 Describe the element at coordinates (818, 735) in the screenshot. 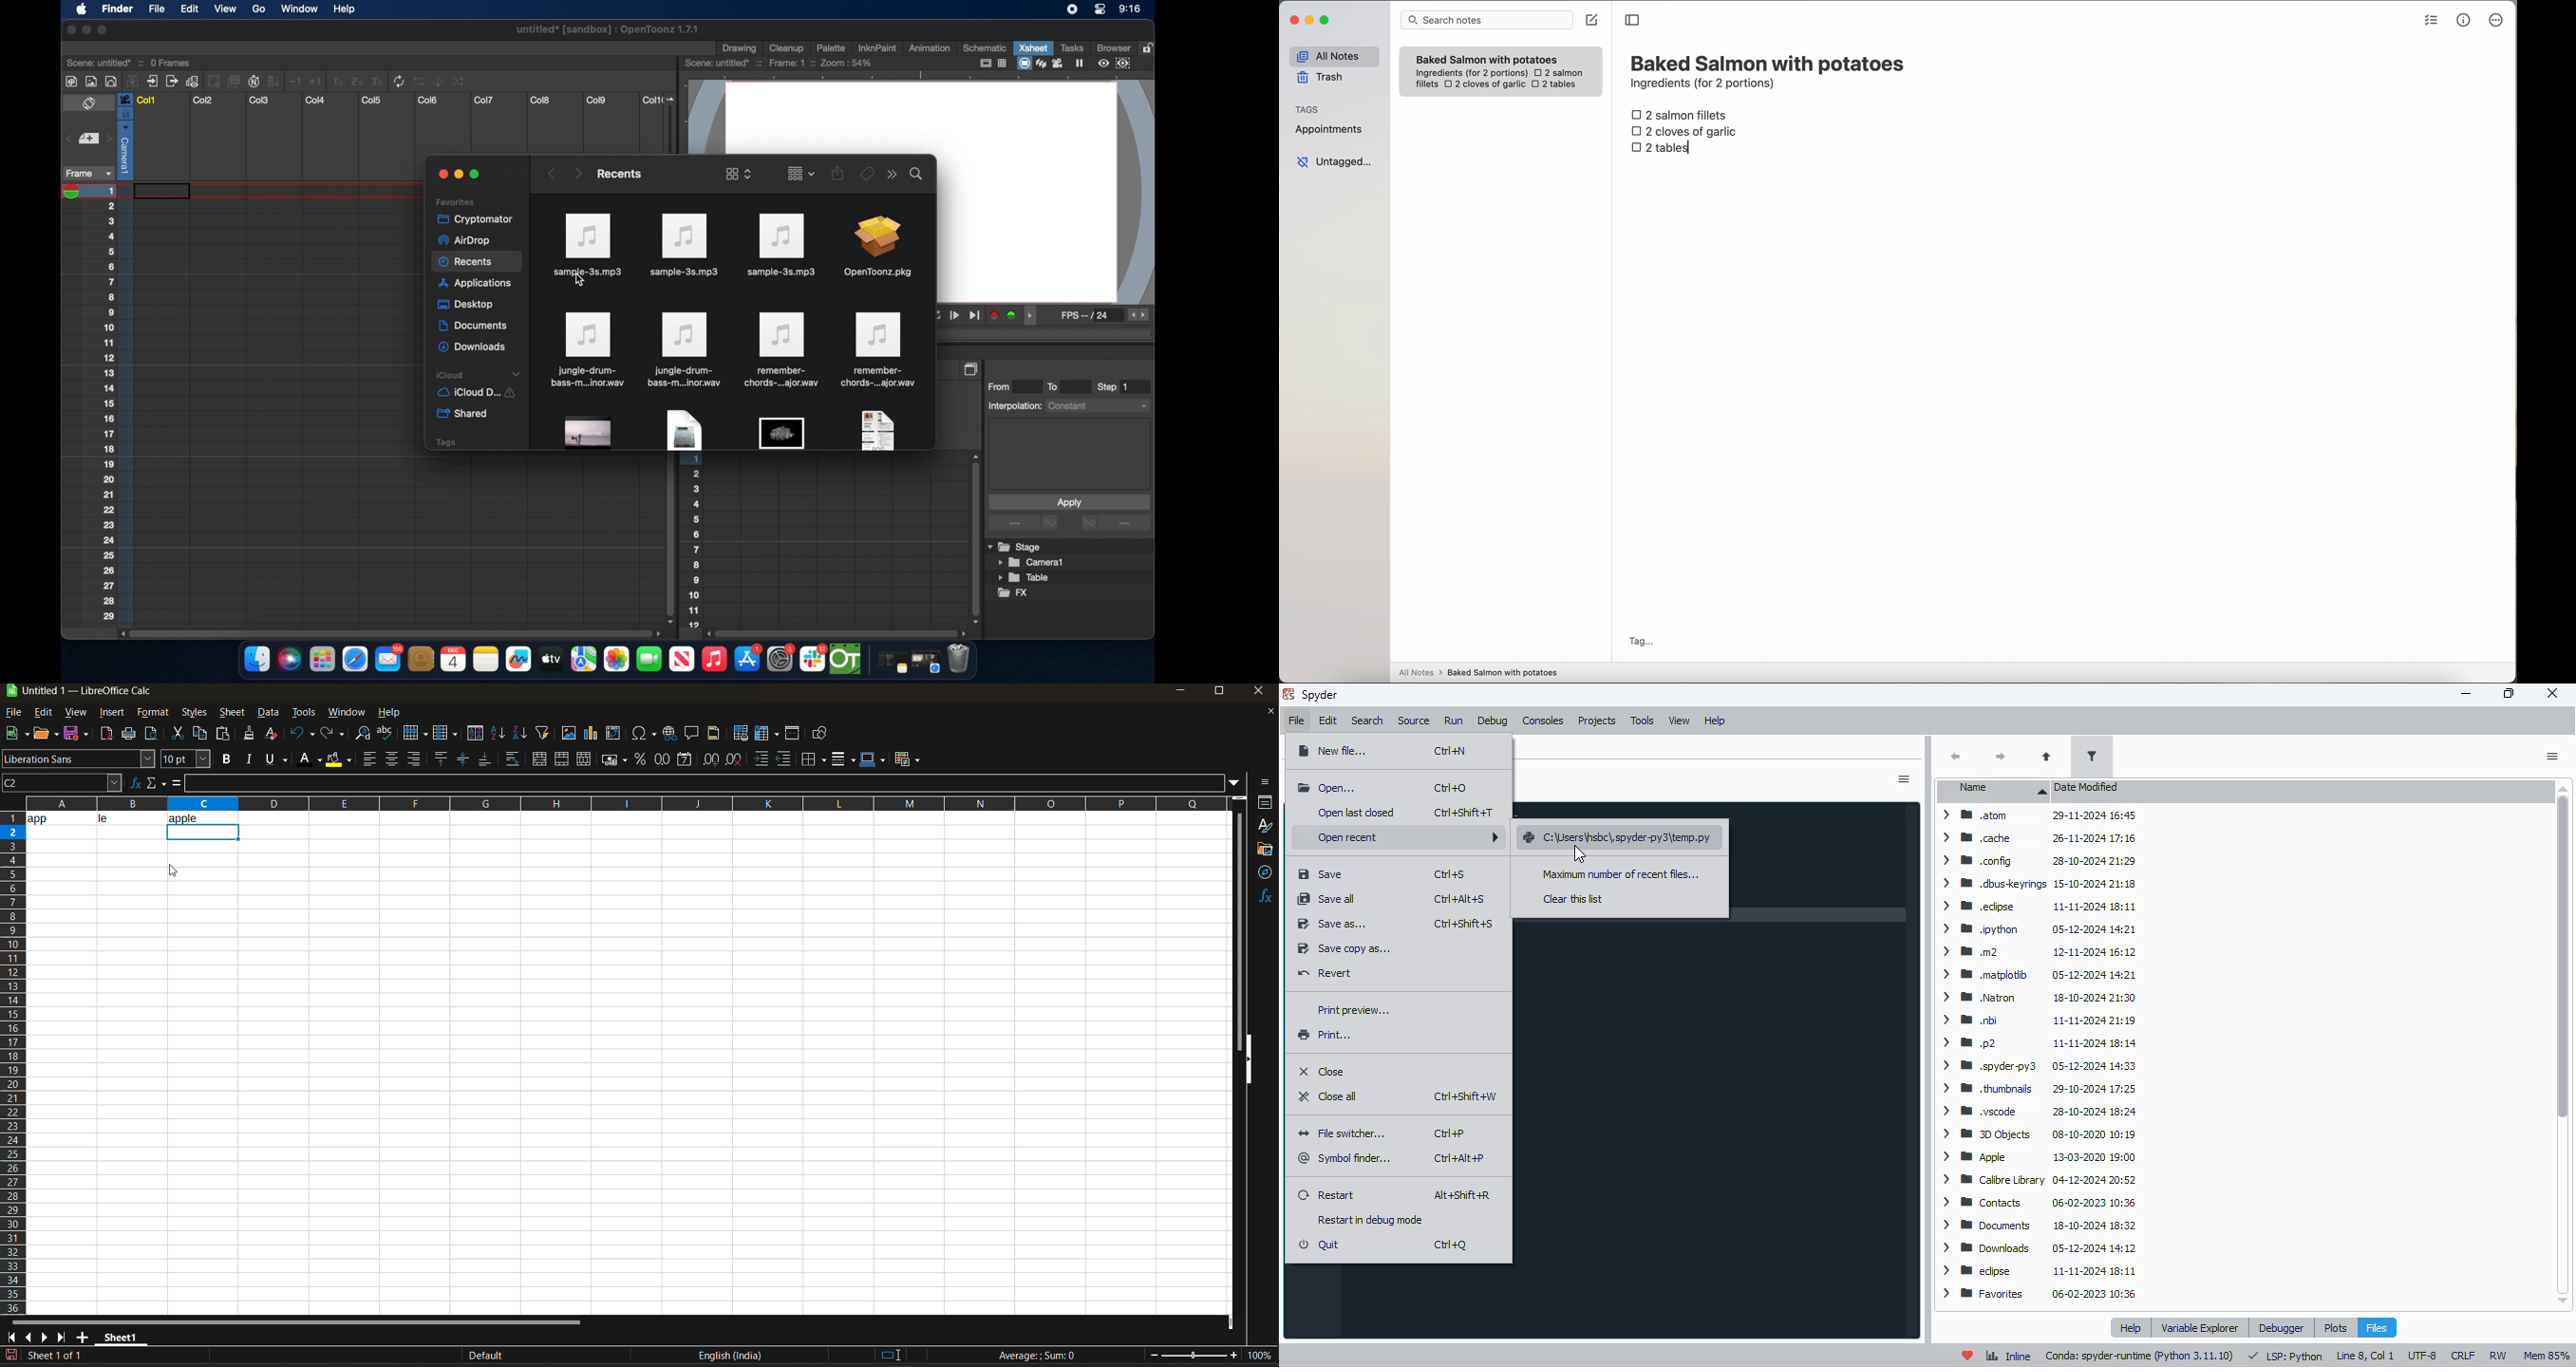

I see `show draw functions` at that location.